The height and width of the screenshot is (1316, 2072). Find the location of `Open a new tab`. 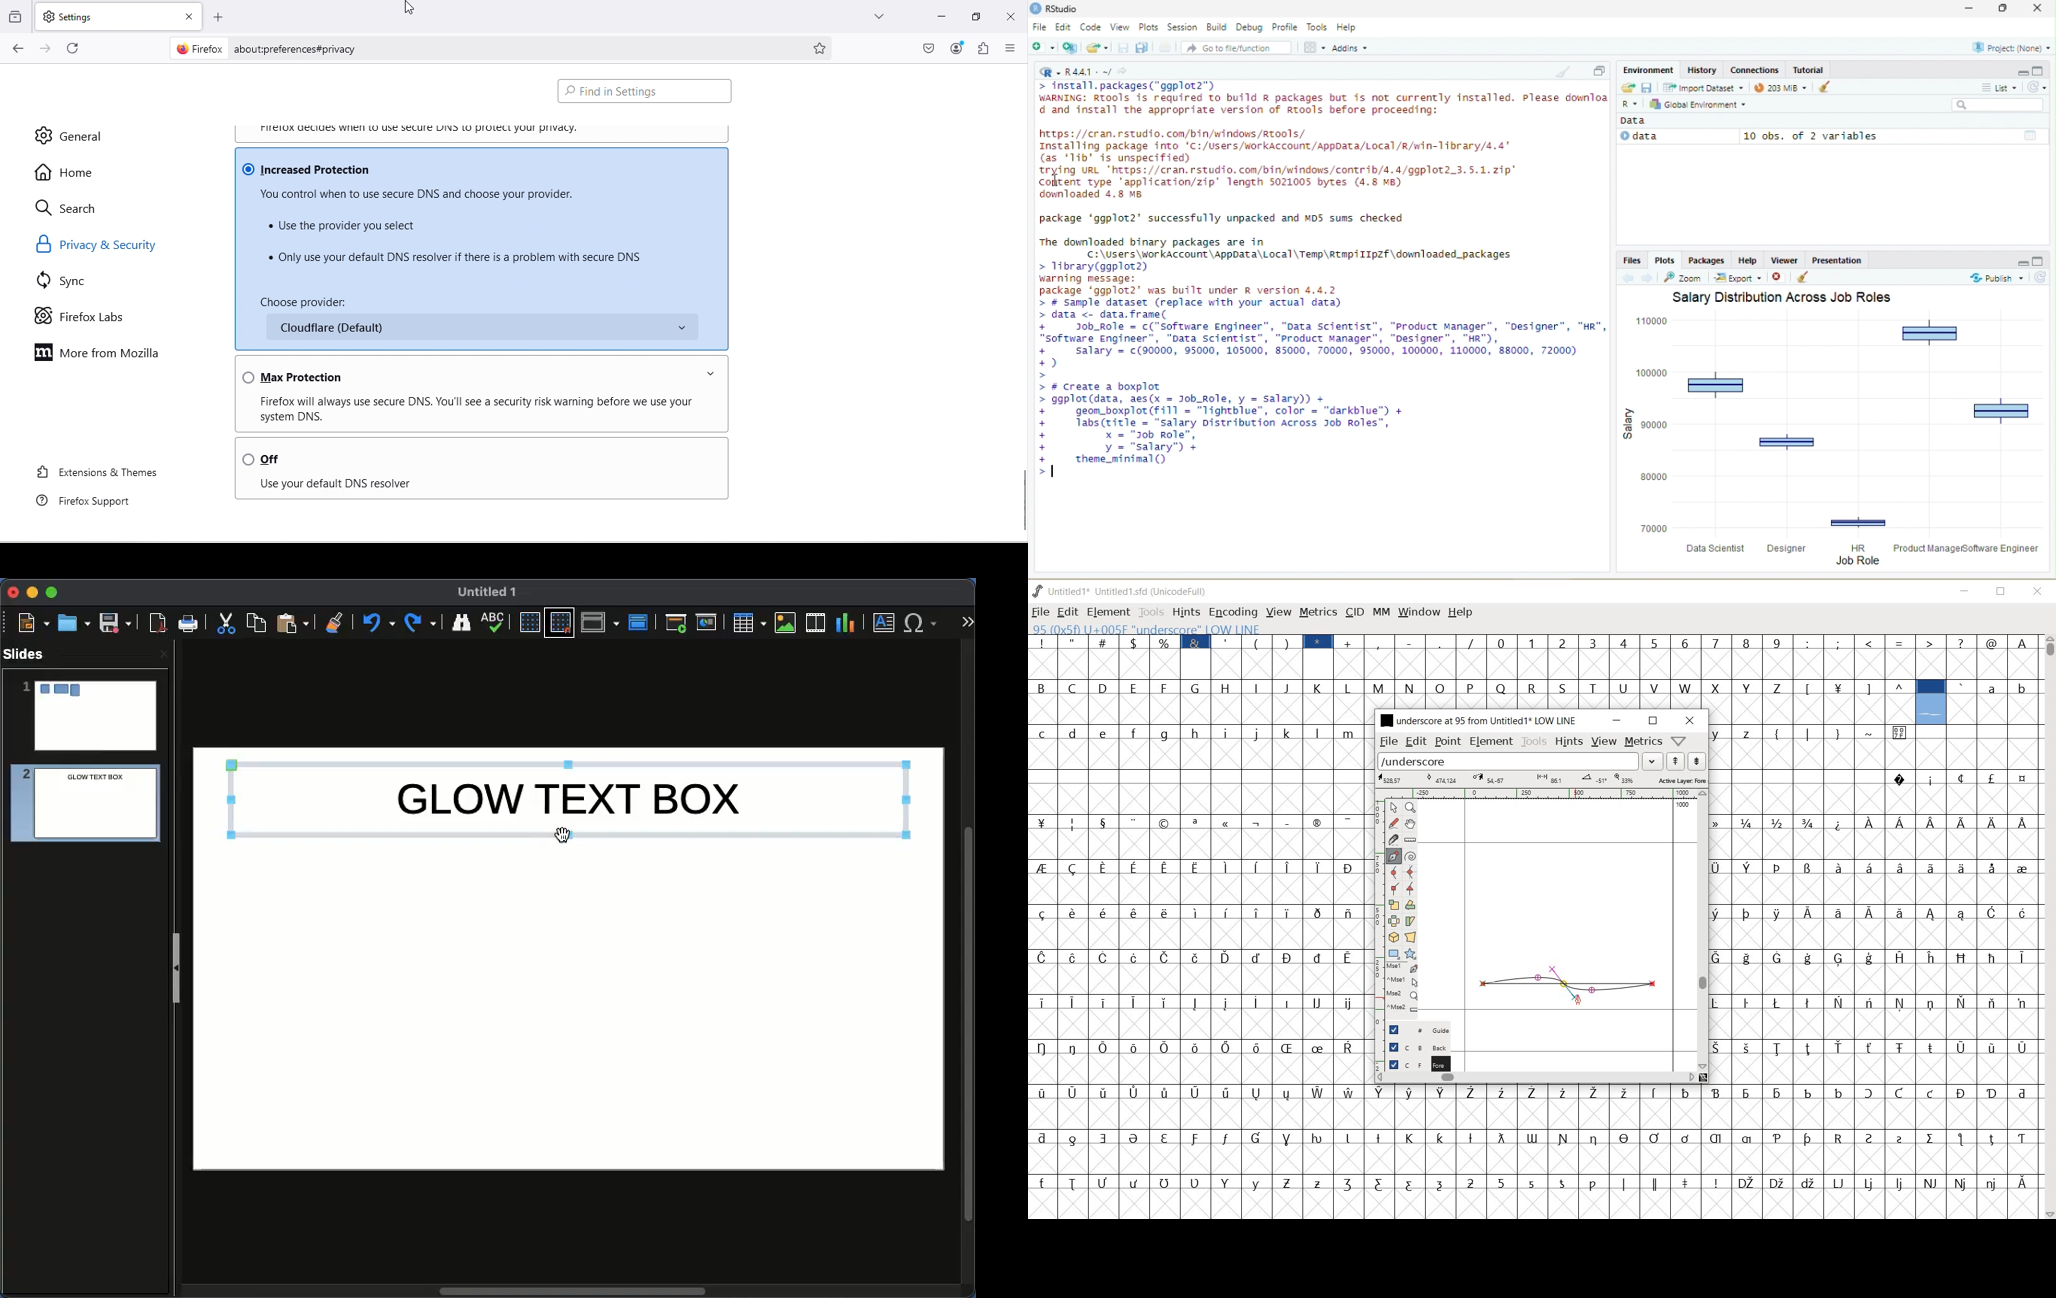

Open a new tab is located at coordinates (216, 14).